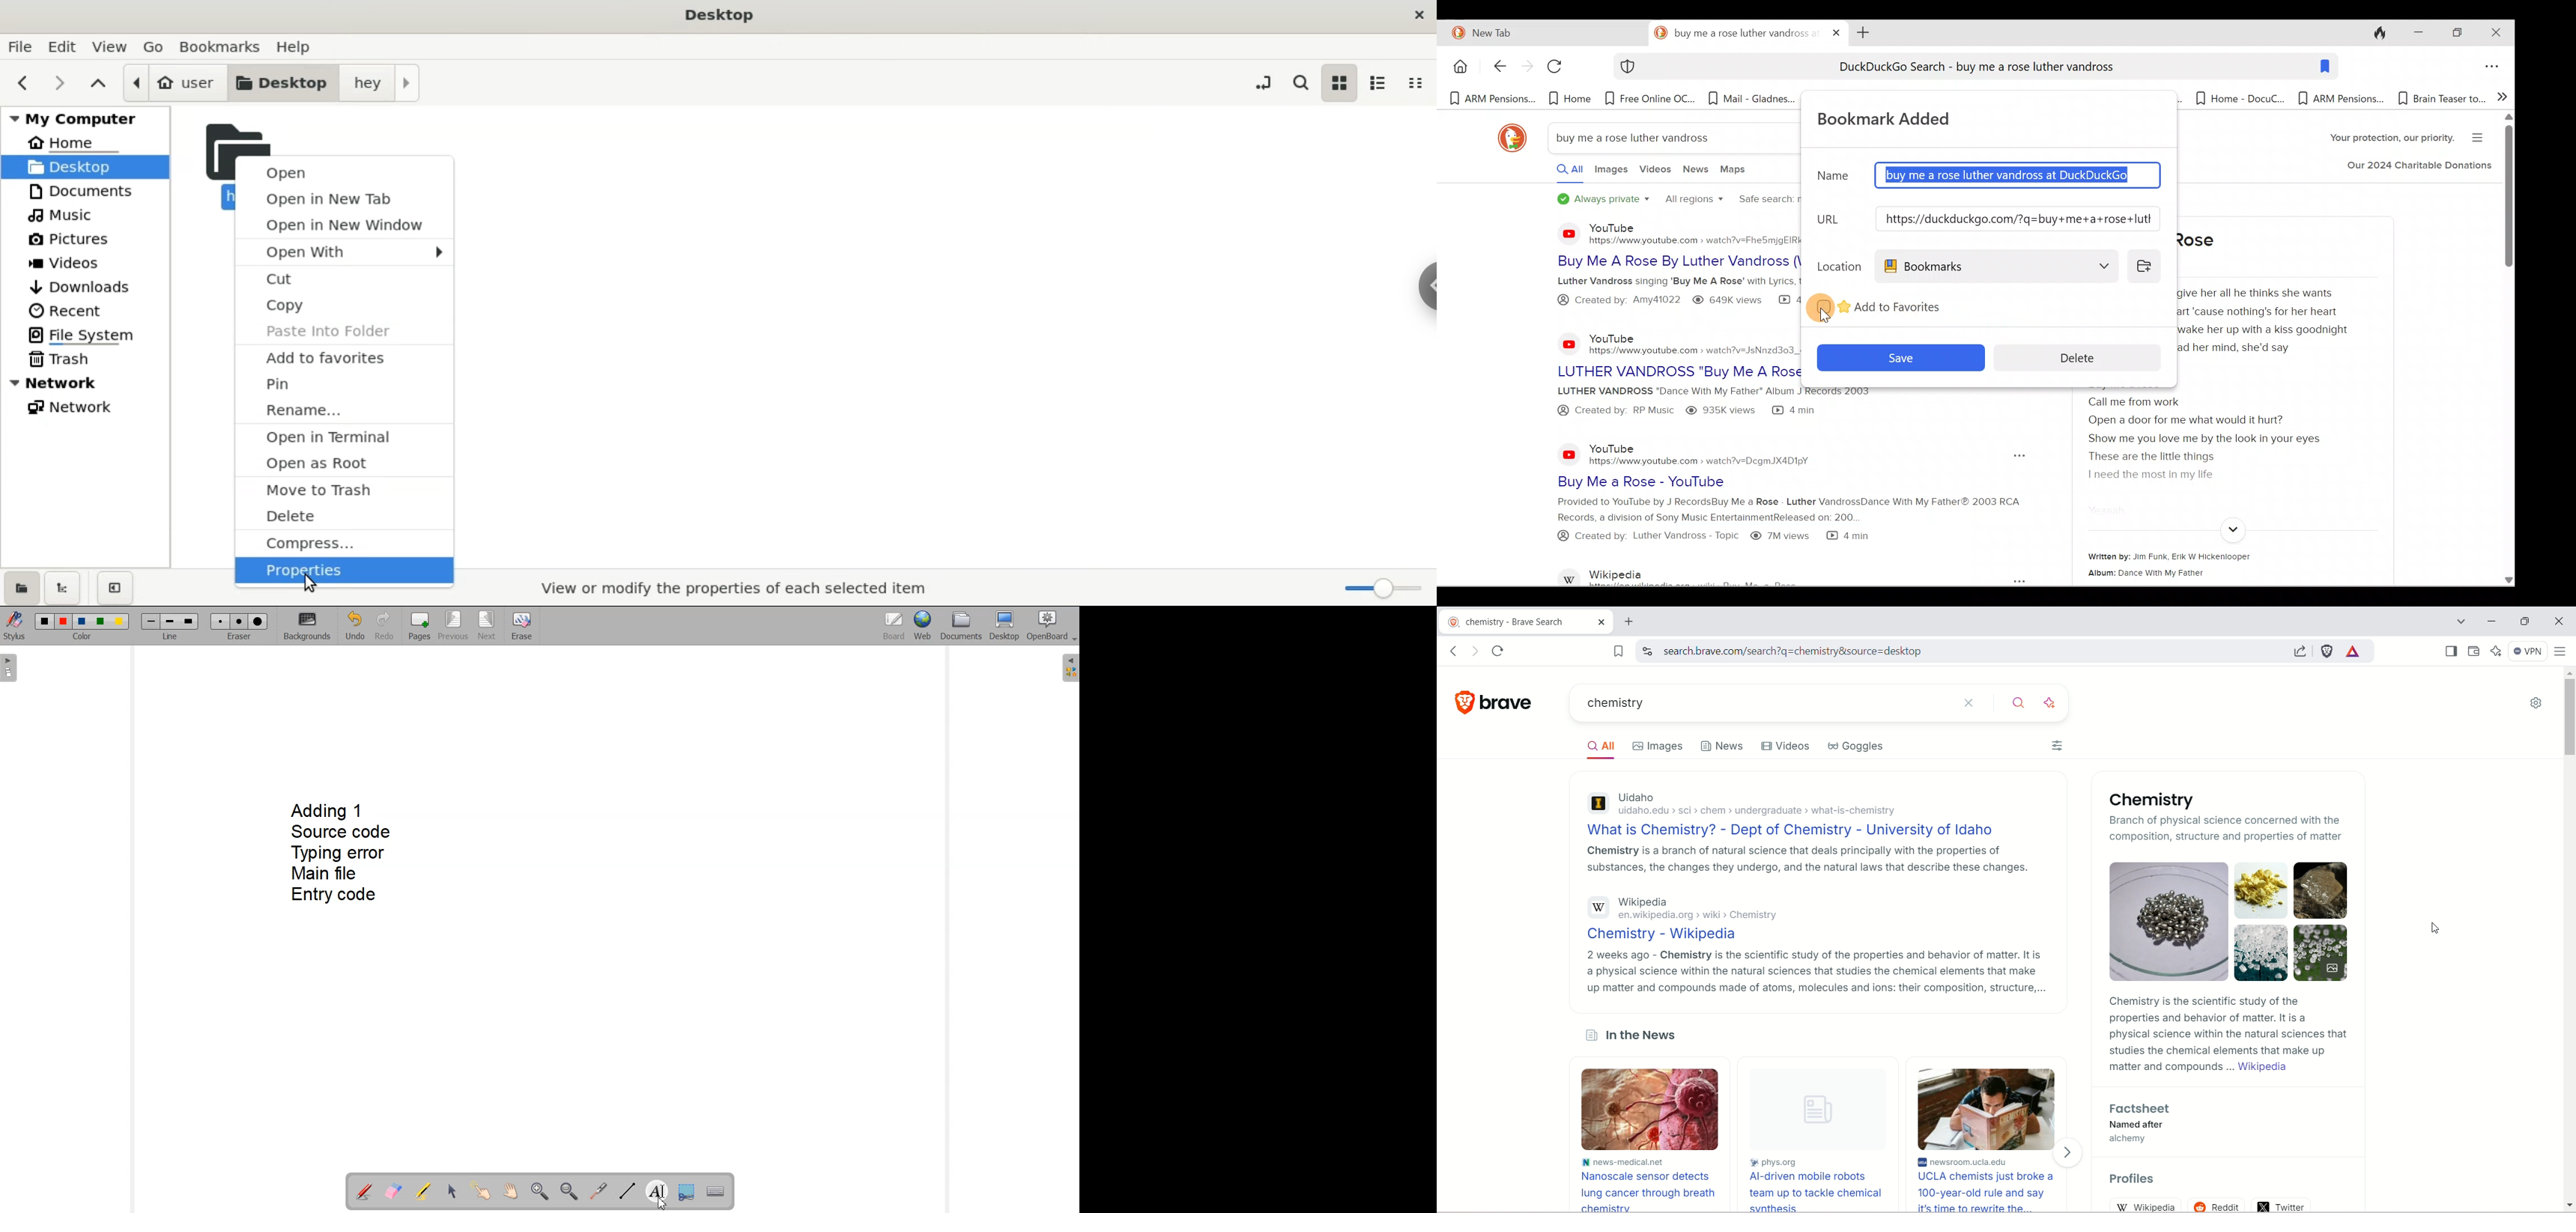 The image size is (2576, 1232). I want to click on Filter, so click(2056, 744).